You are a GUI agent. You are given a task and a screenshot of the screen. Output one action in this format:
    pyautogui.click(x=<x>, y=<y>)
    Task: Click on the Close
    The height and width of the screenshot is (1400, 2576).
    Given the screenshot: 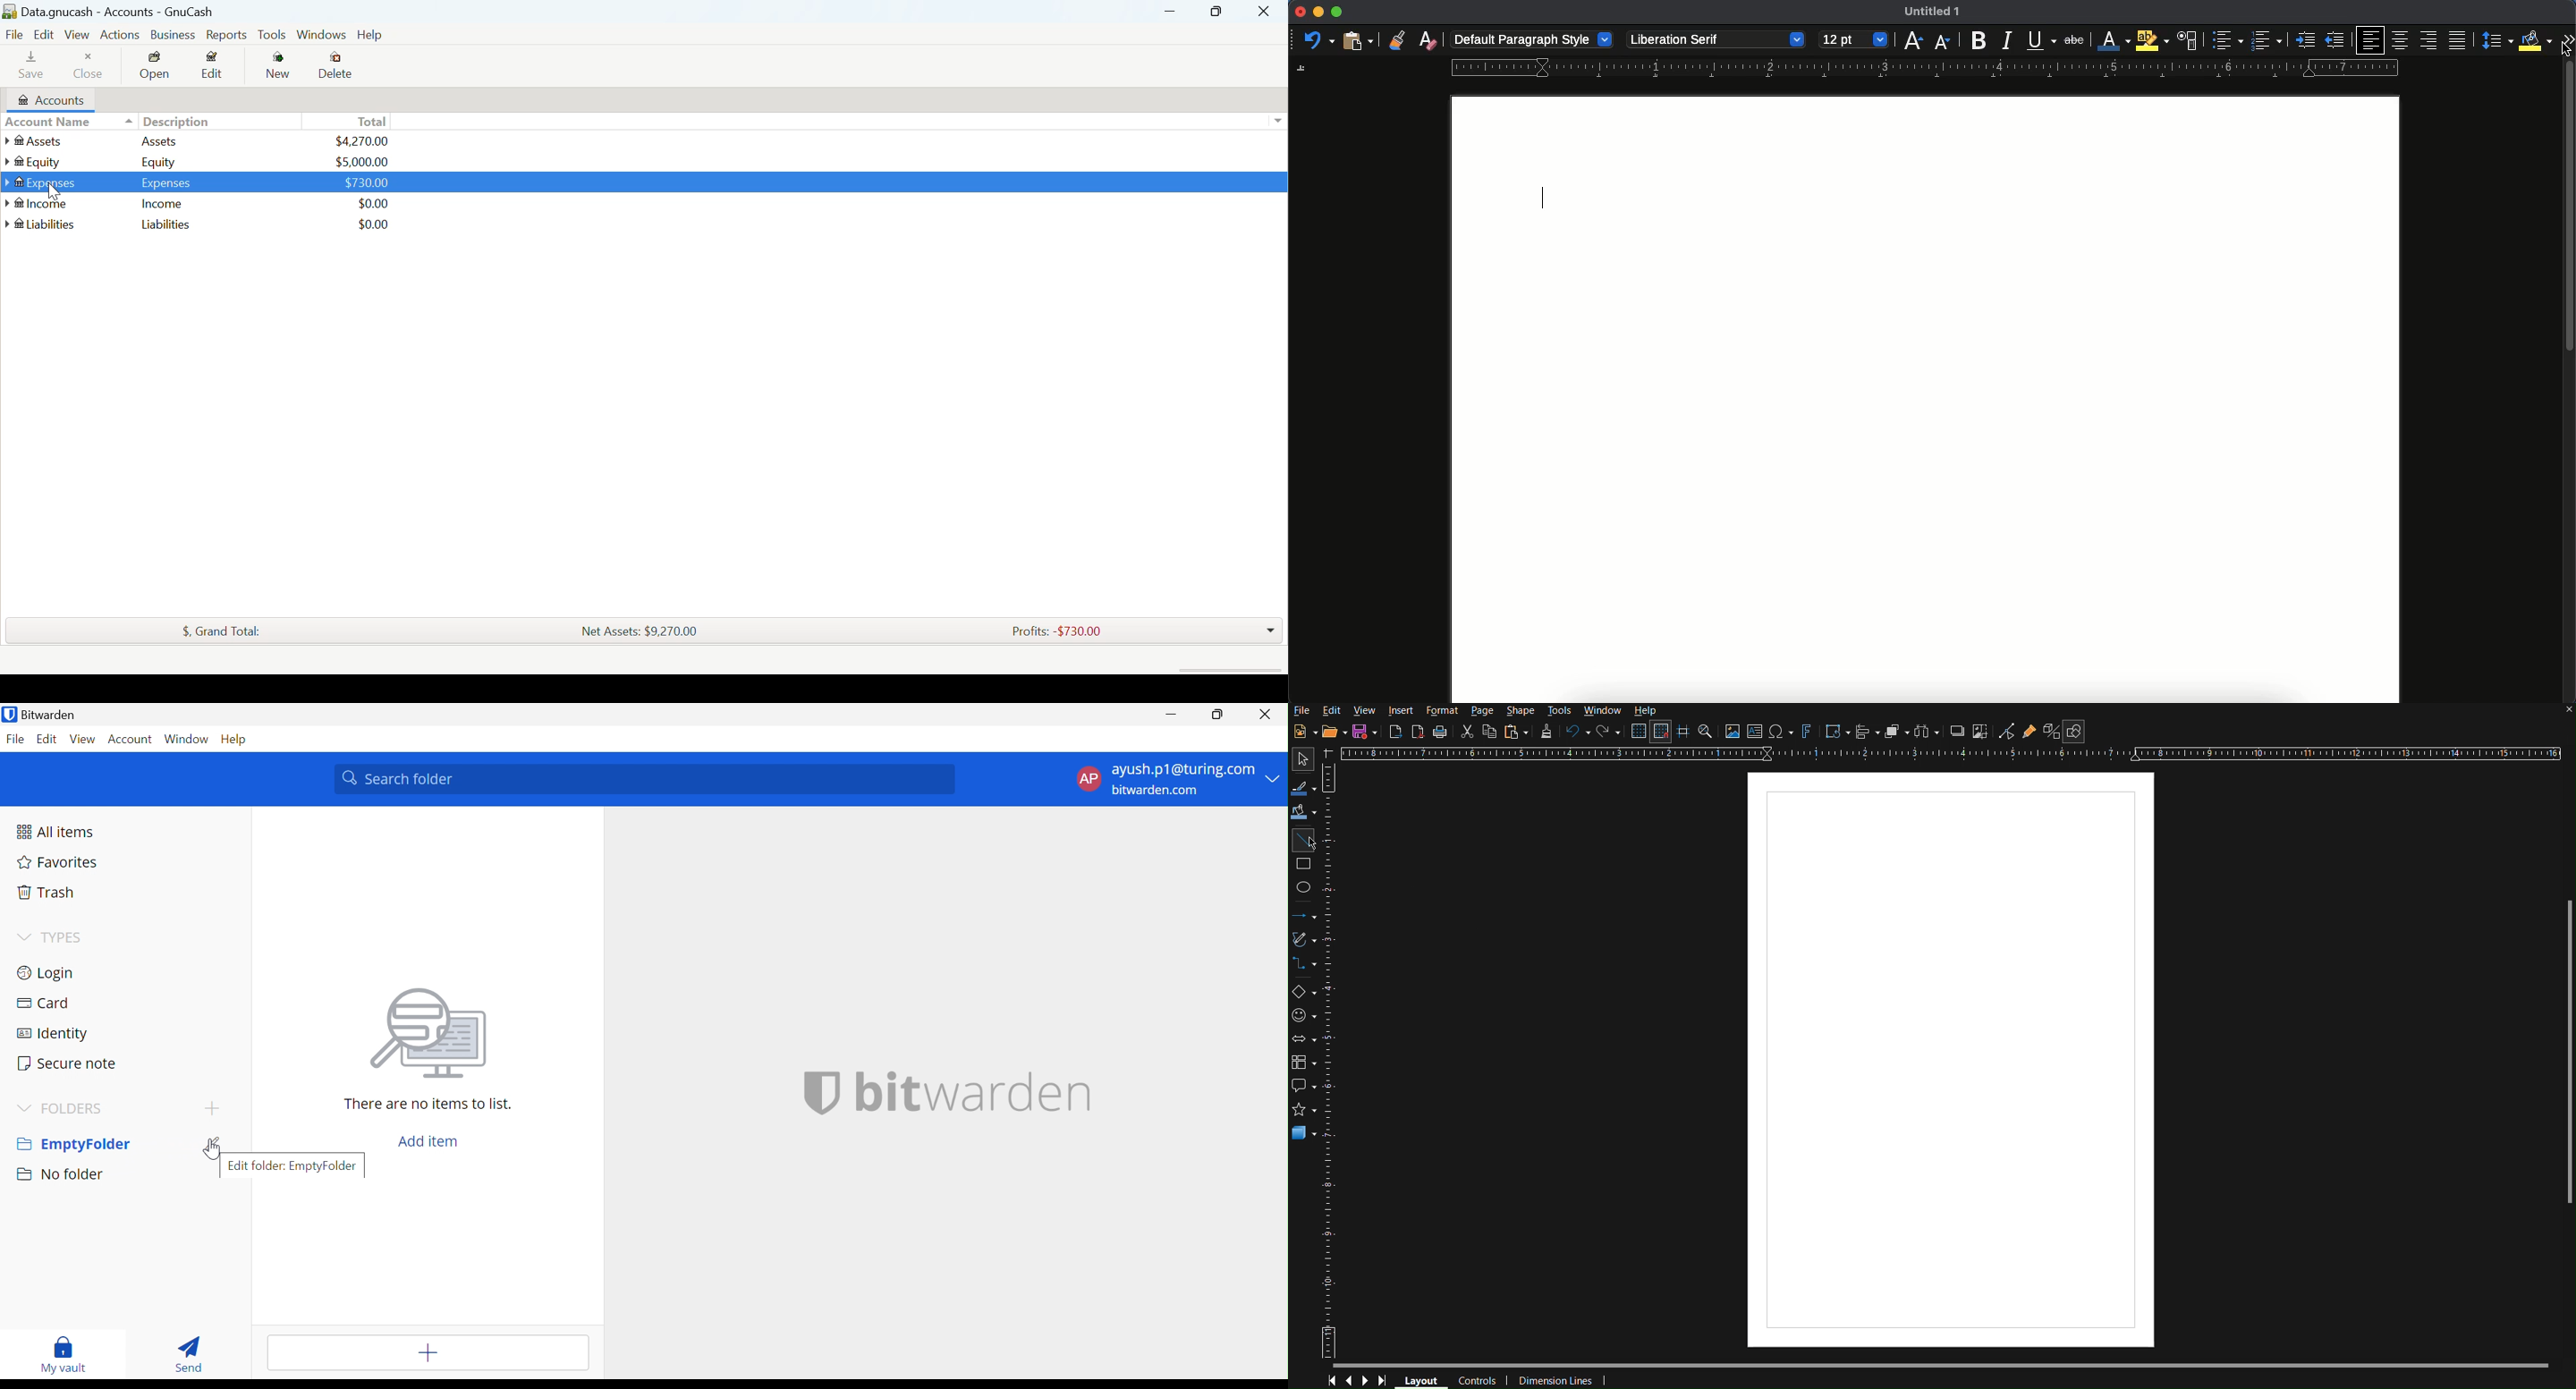 What is the action you would take?
    pyautogui.click(x=93, y=68)
    